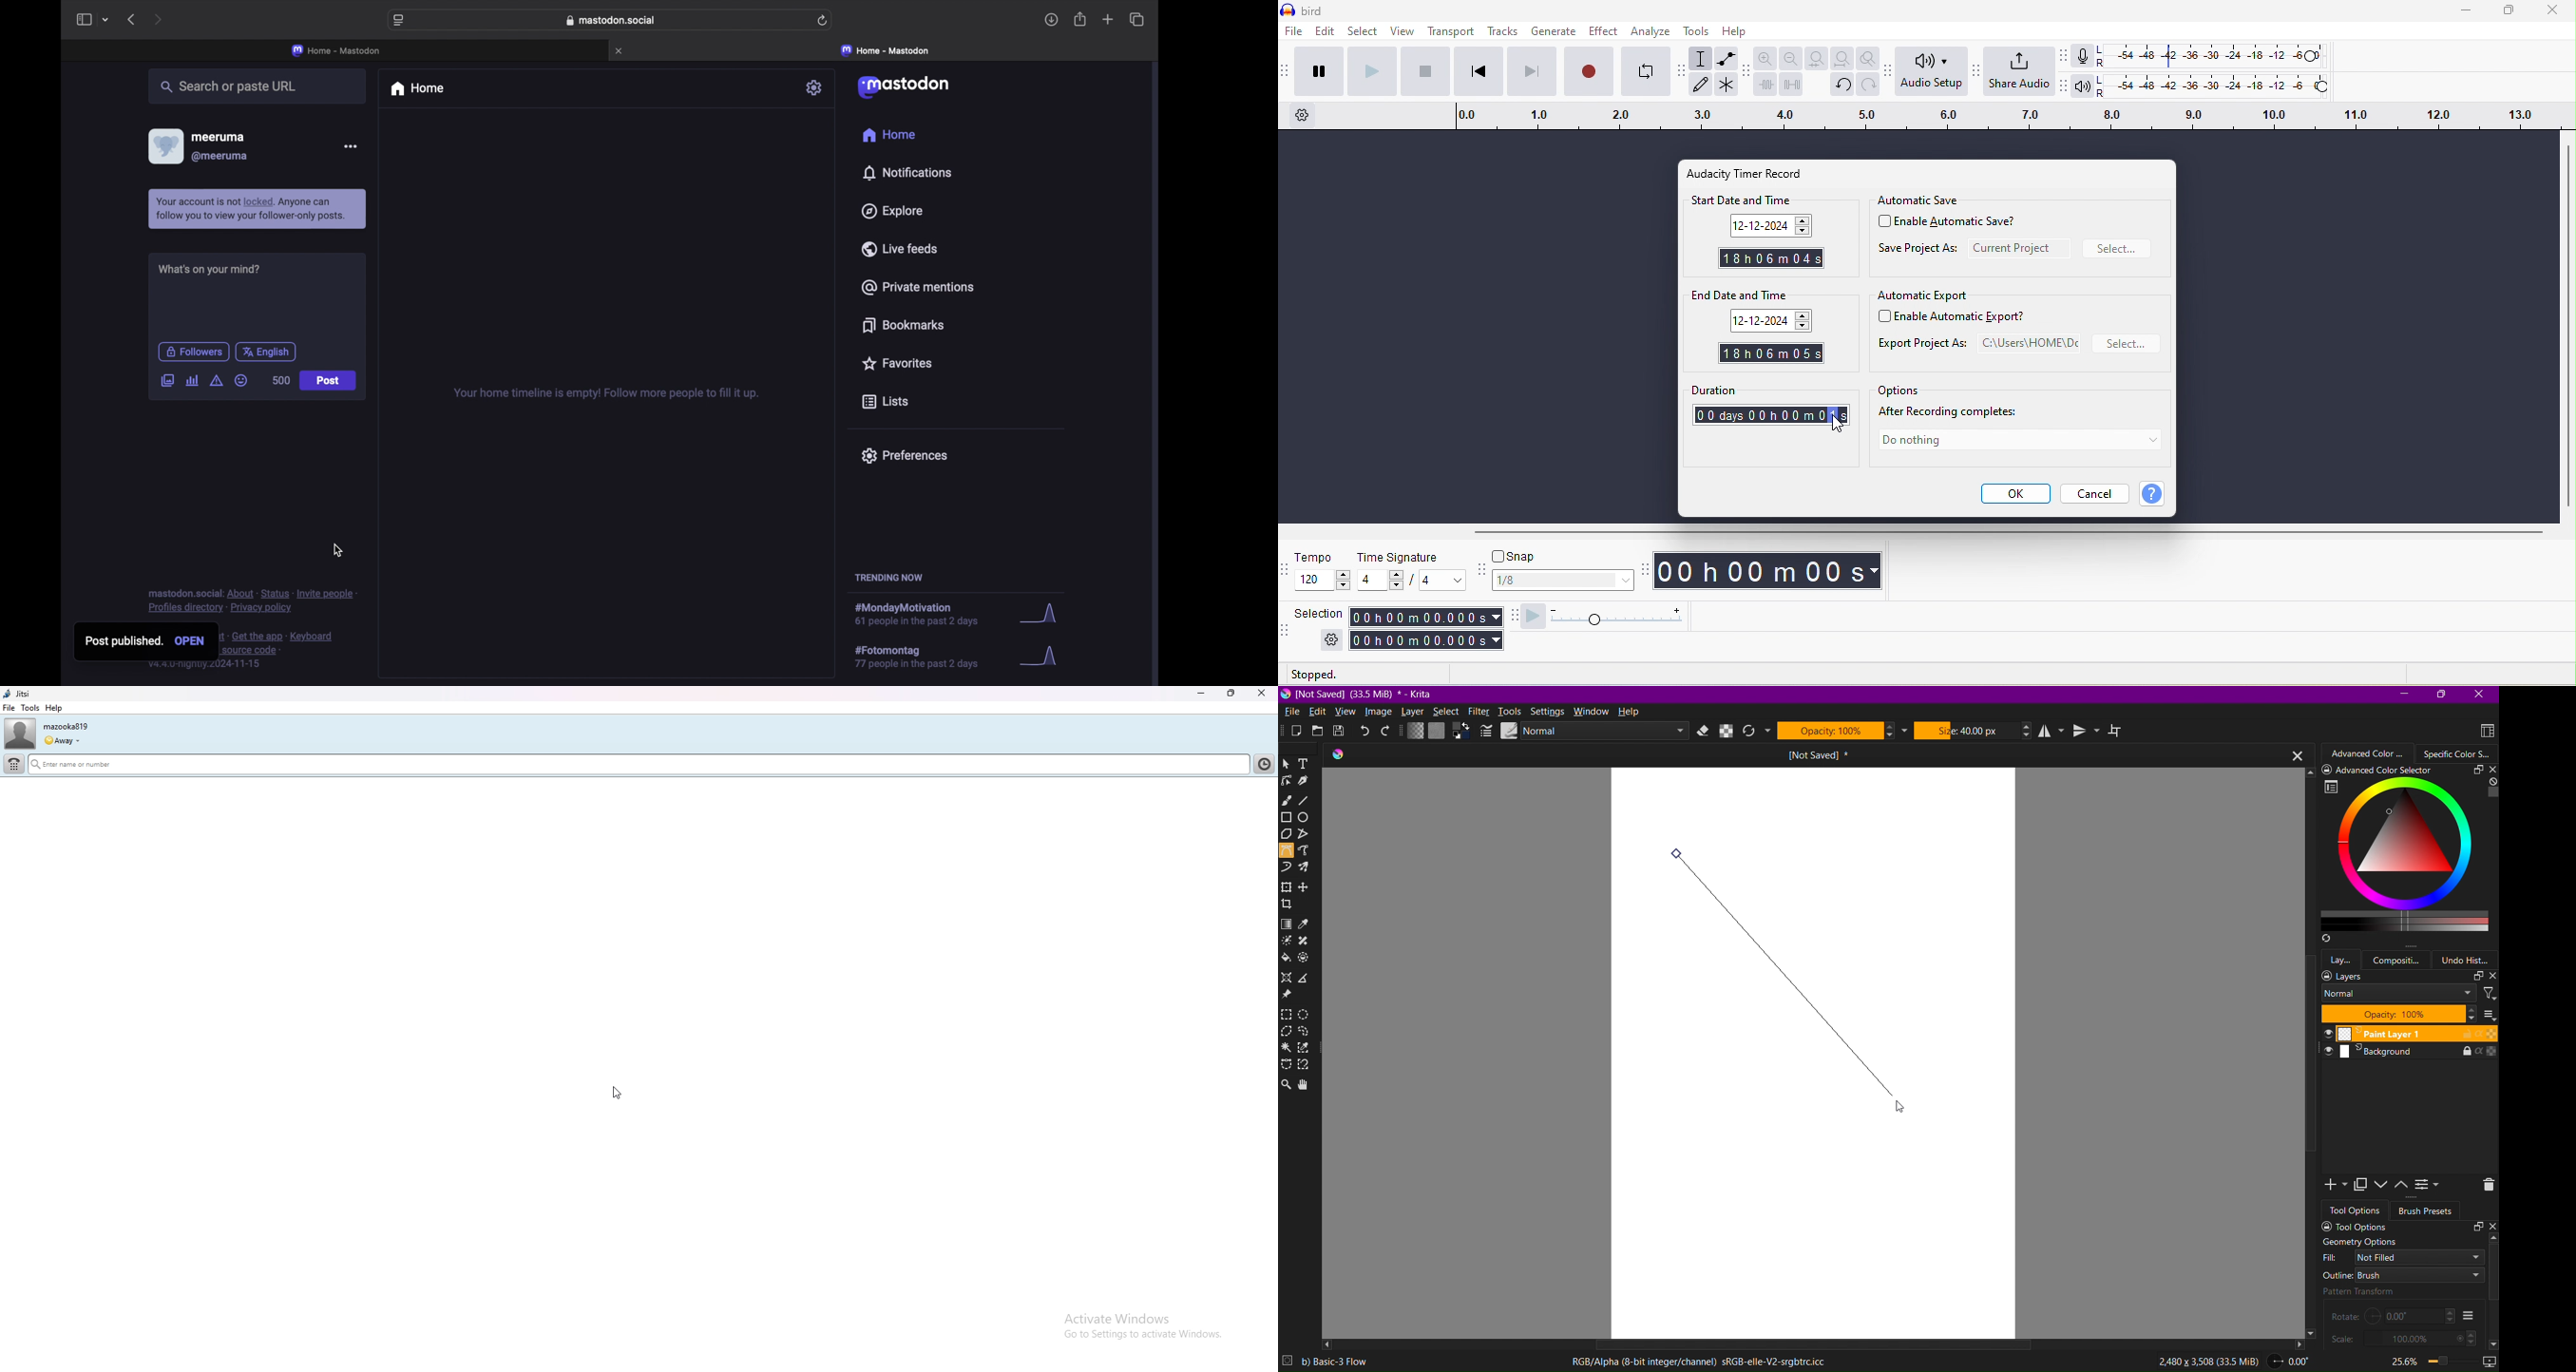 This screenshot has width=2576, height=1372. What do you see at coordinates (823, 21) in the screenshot?
I see `refresh` at bounding box center [823, 21].